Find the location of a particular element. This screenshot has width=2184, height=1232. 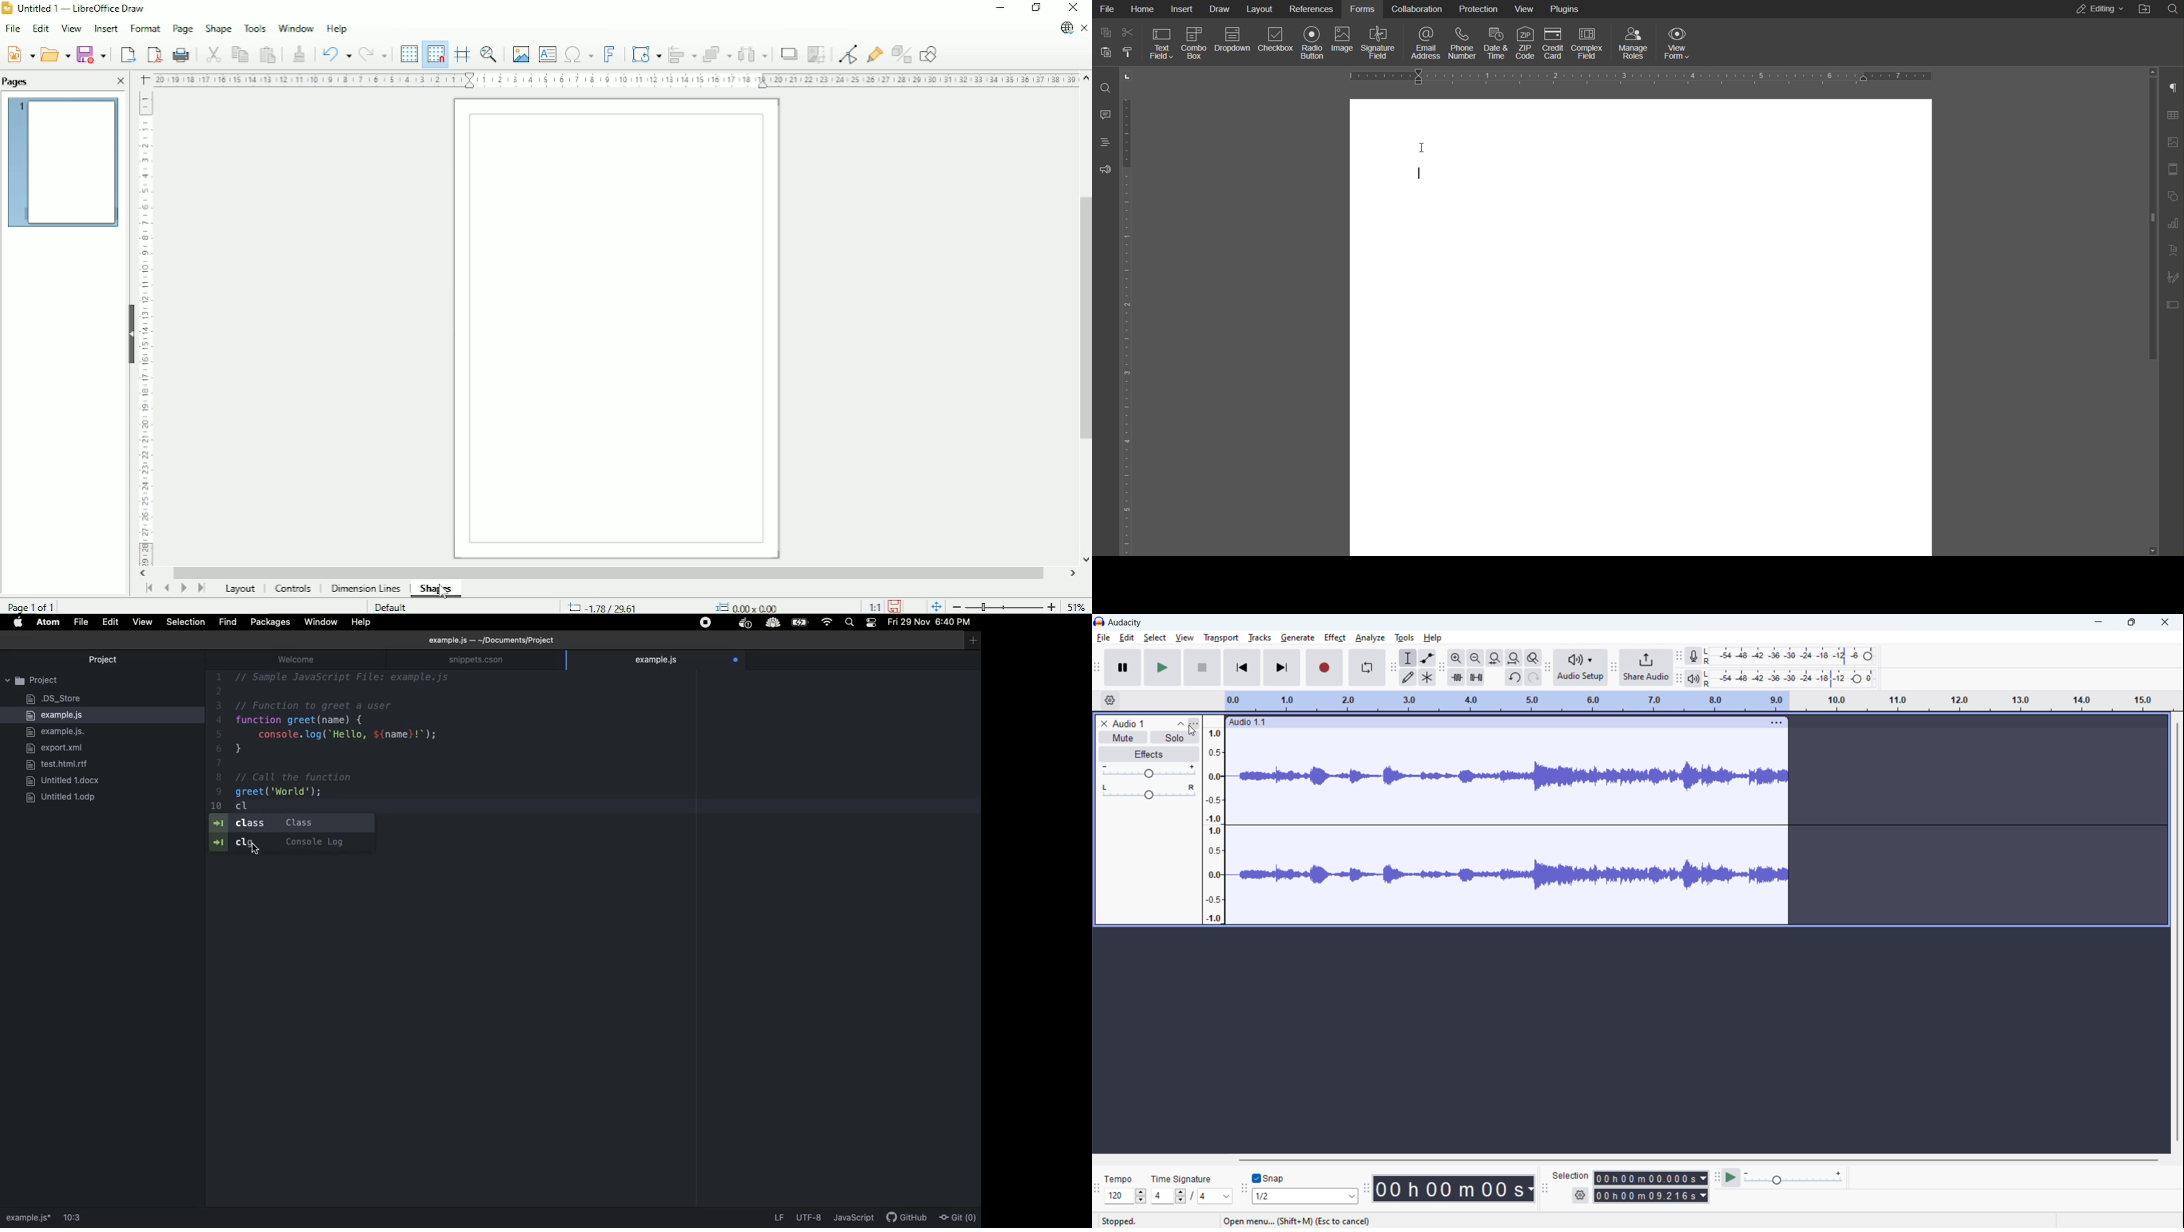

remove track is located at coordinates (1103, 723).